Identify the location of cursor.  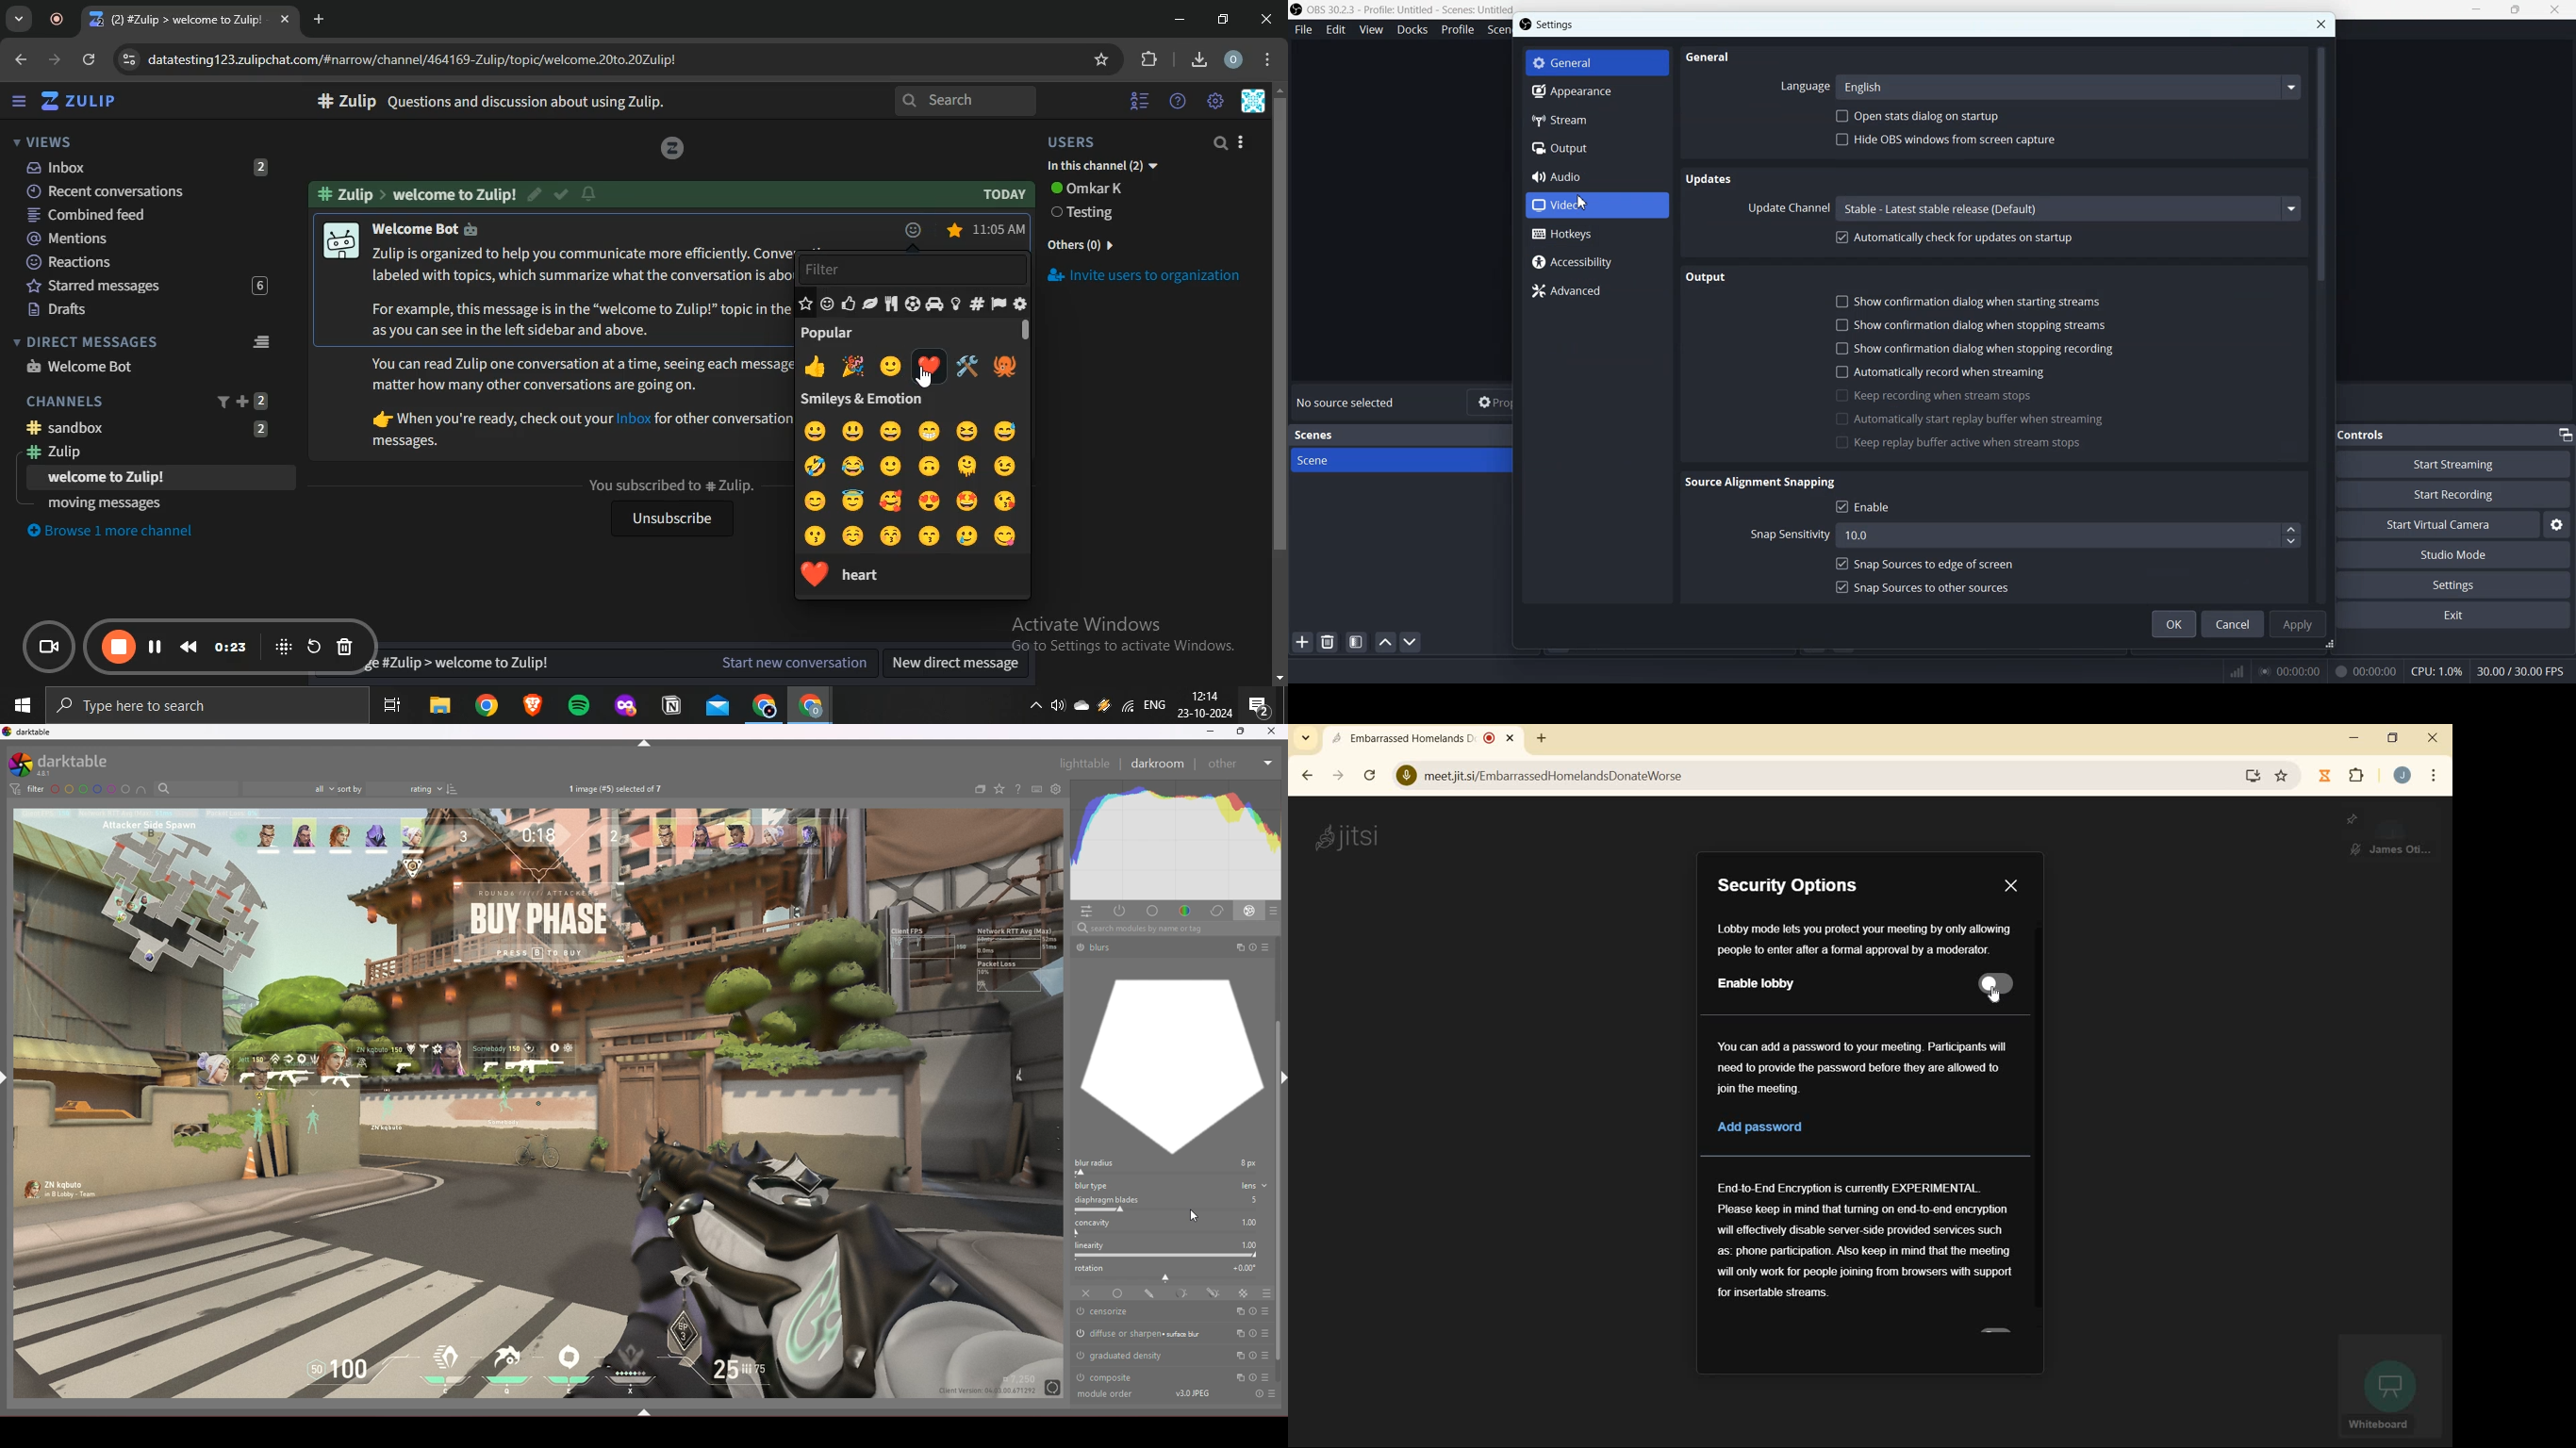
(1582, 203).